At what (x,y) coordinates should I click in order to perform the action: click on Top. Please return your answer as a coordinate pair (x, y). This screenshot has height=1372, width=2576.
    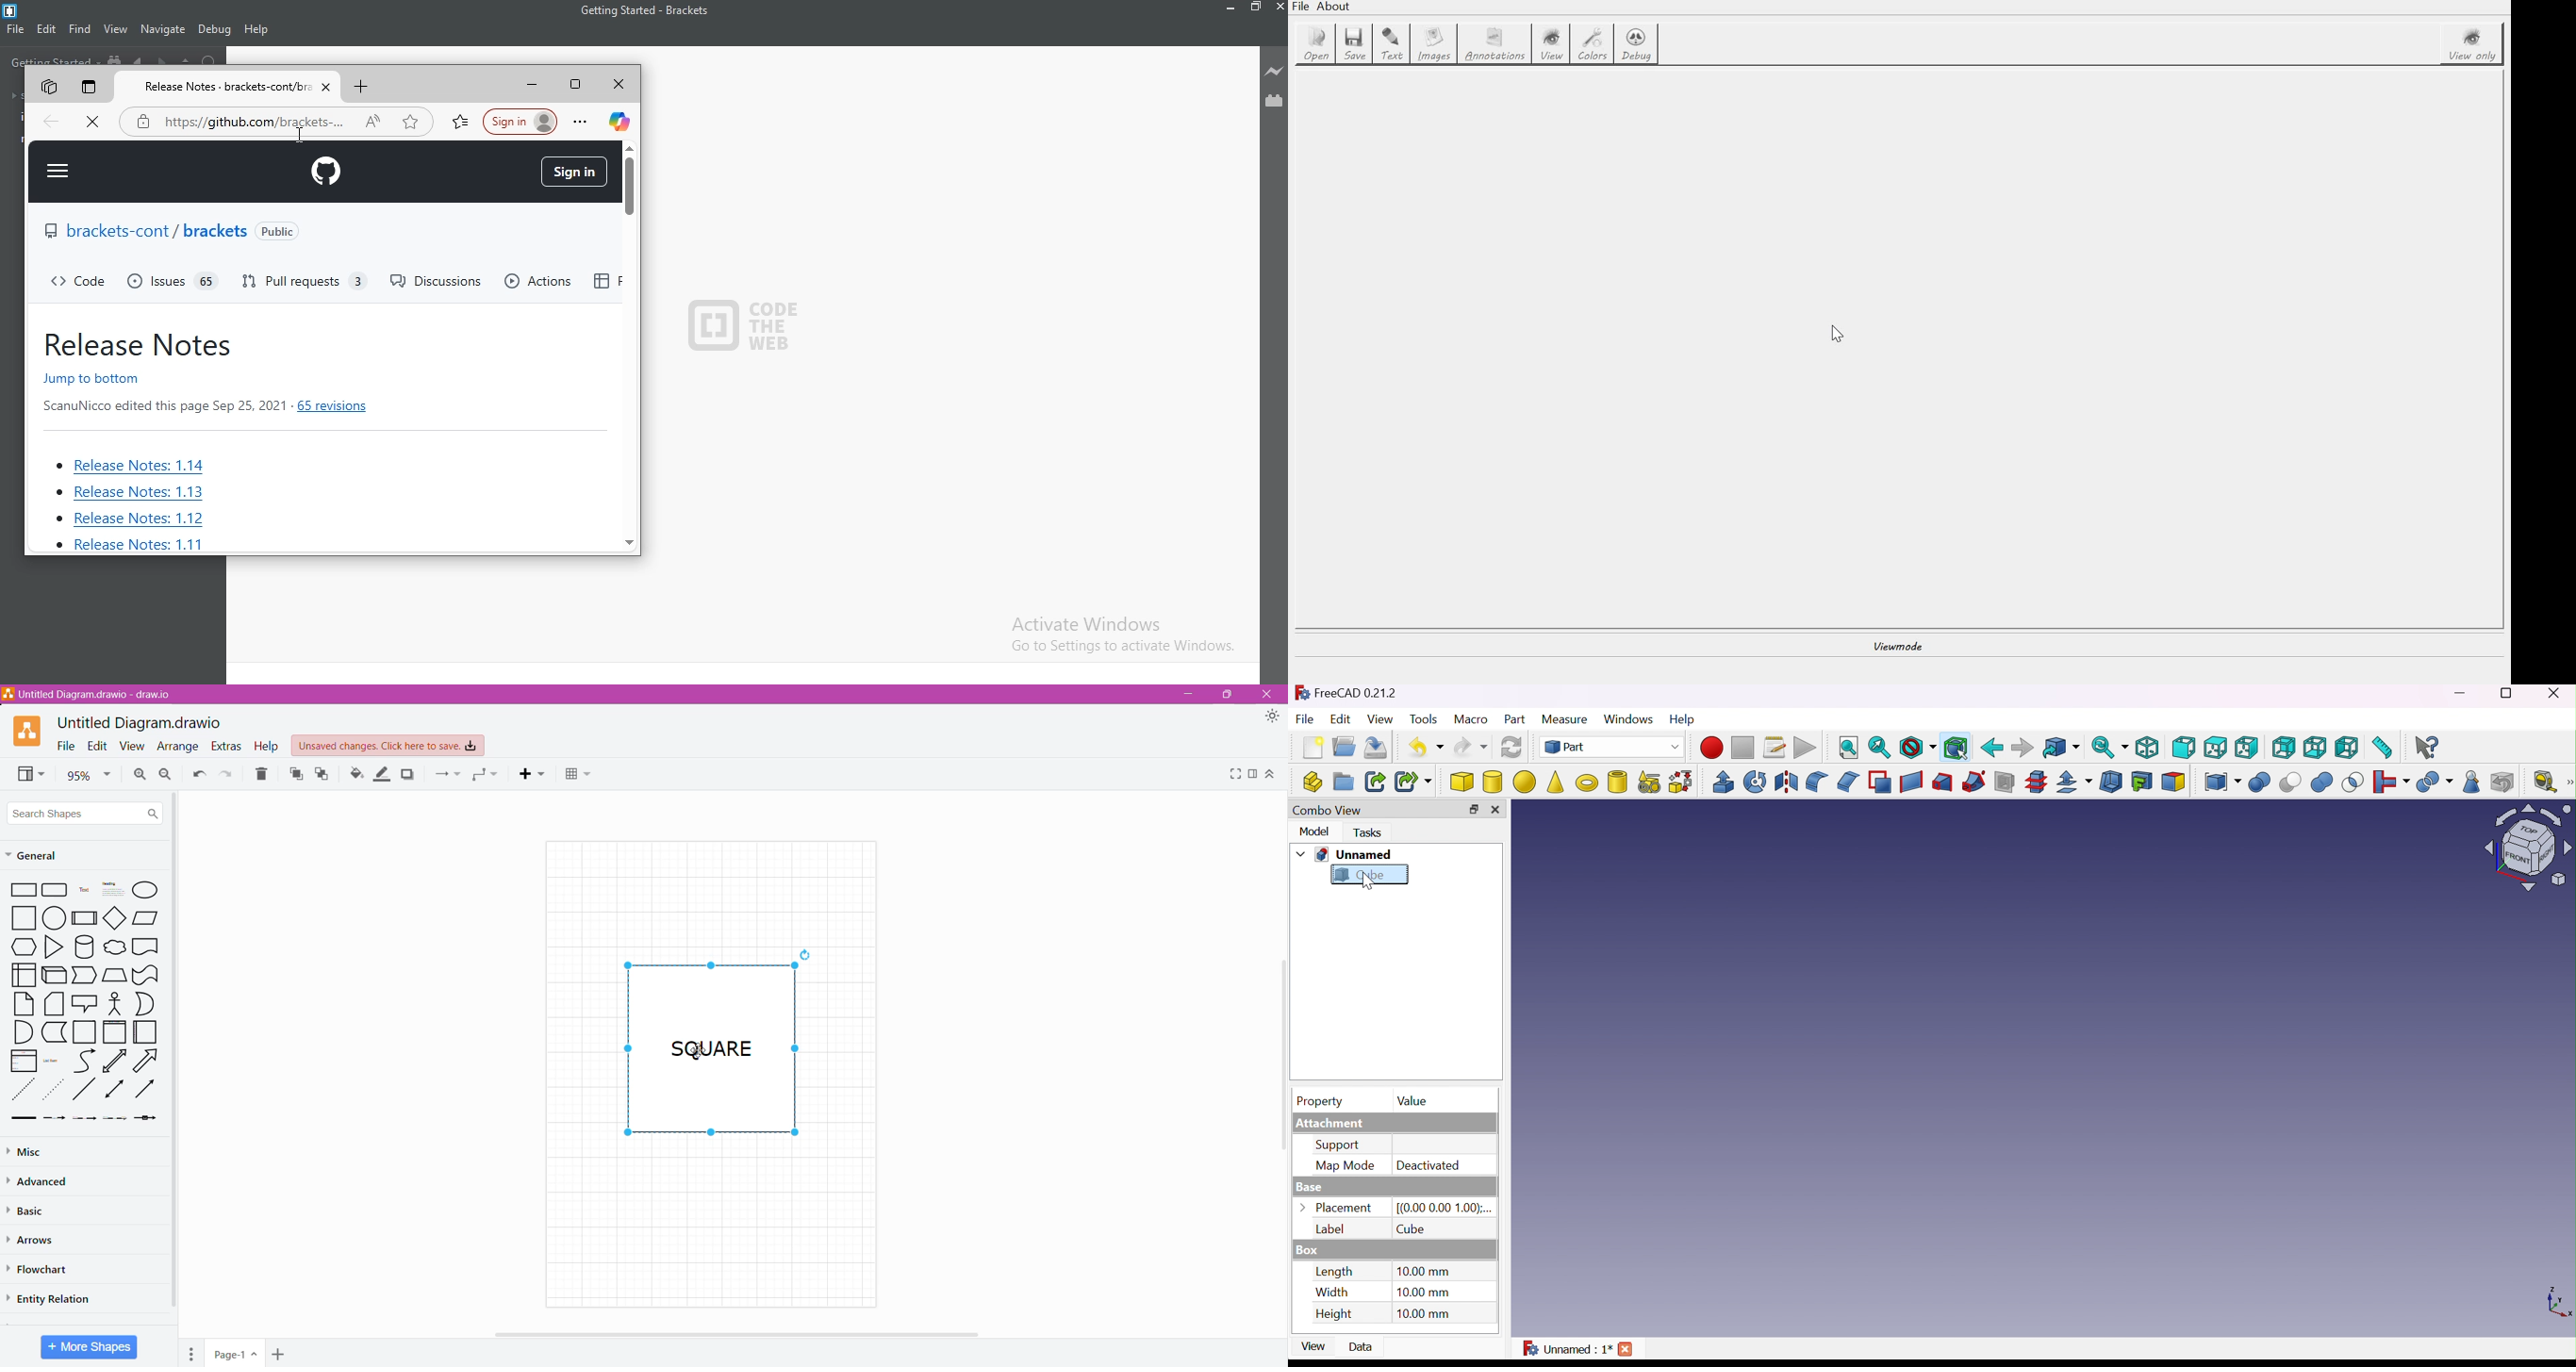
    Looking at the image, I should click on (2216, 749).